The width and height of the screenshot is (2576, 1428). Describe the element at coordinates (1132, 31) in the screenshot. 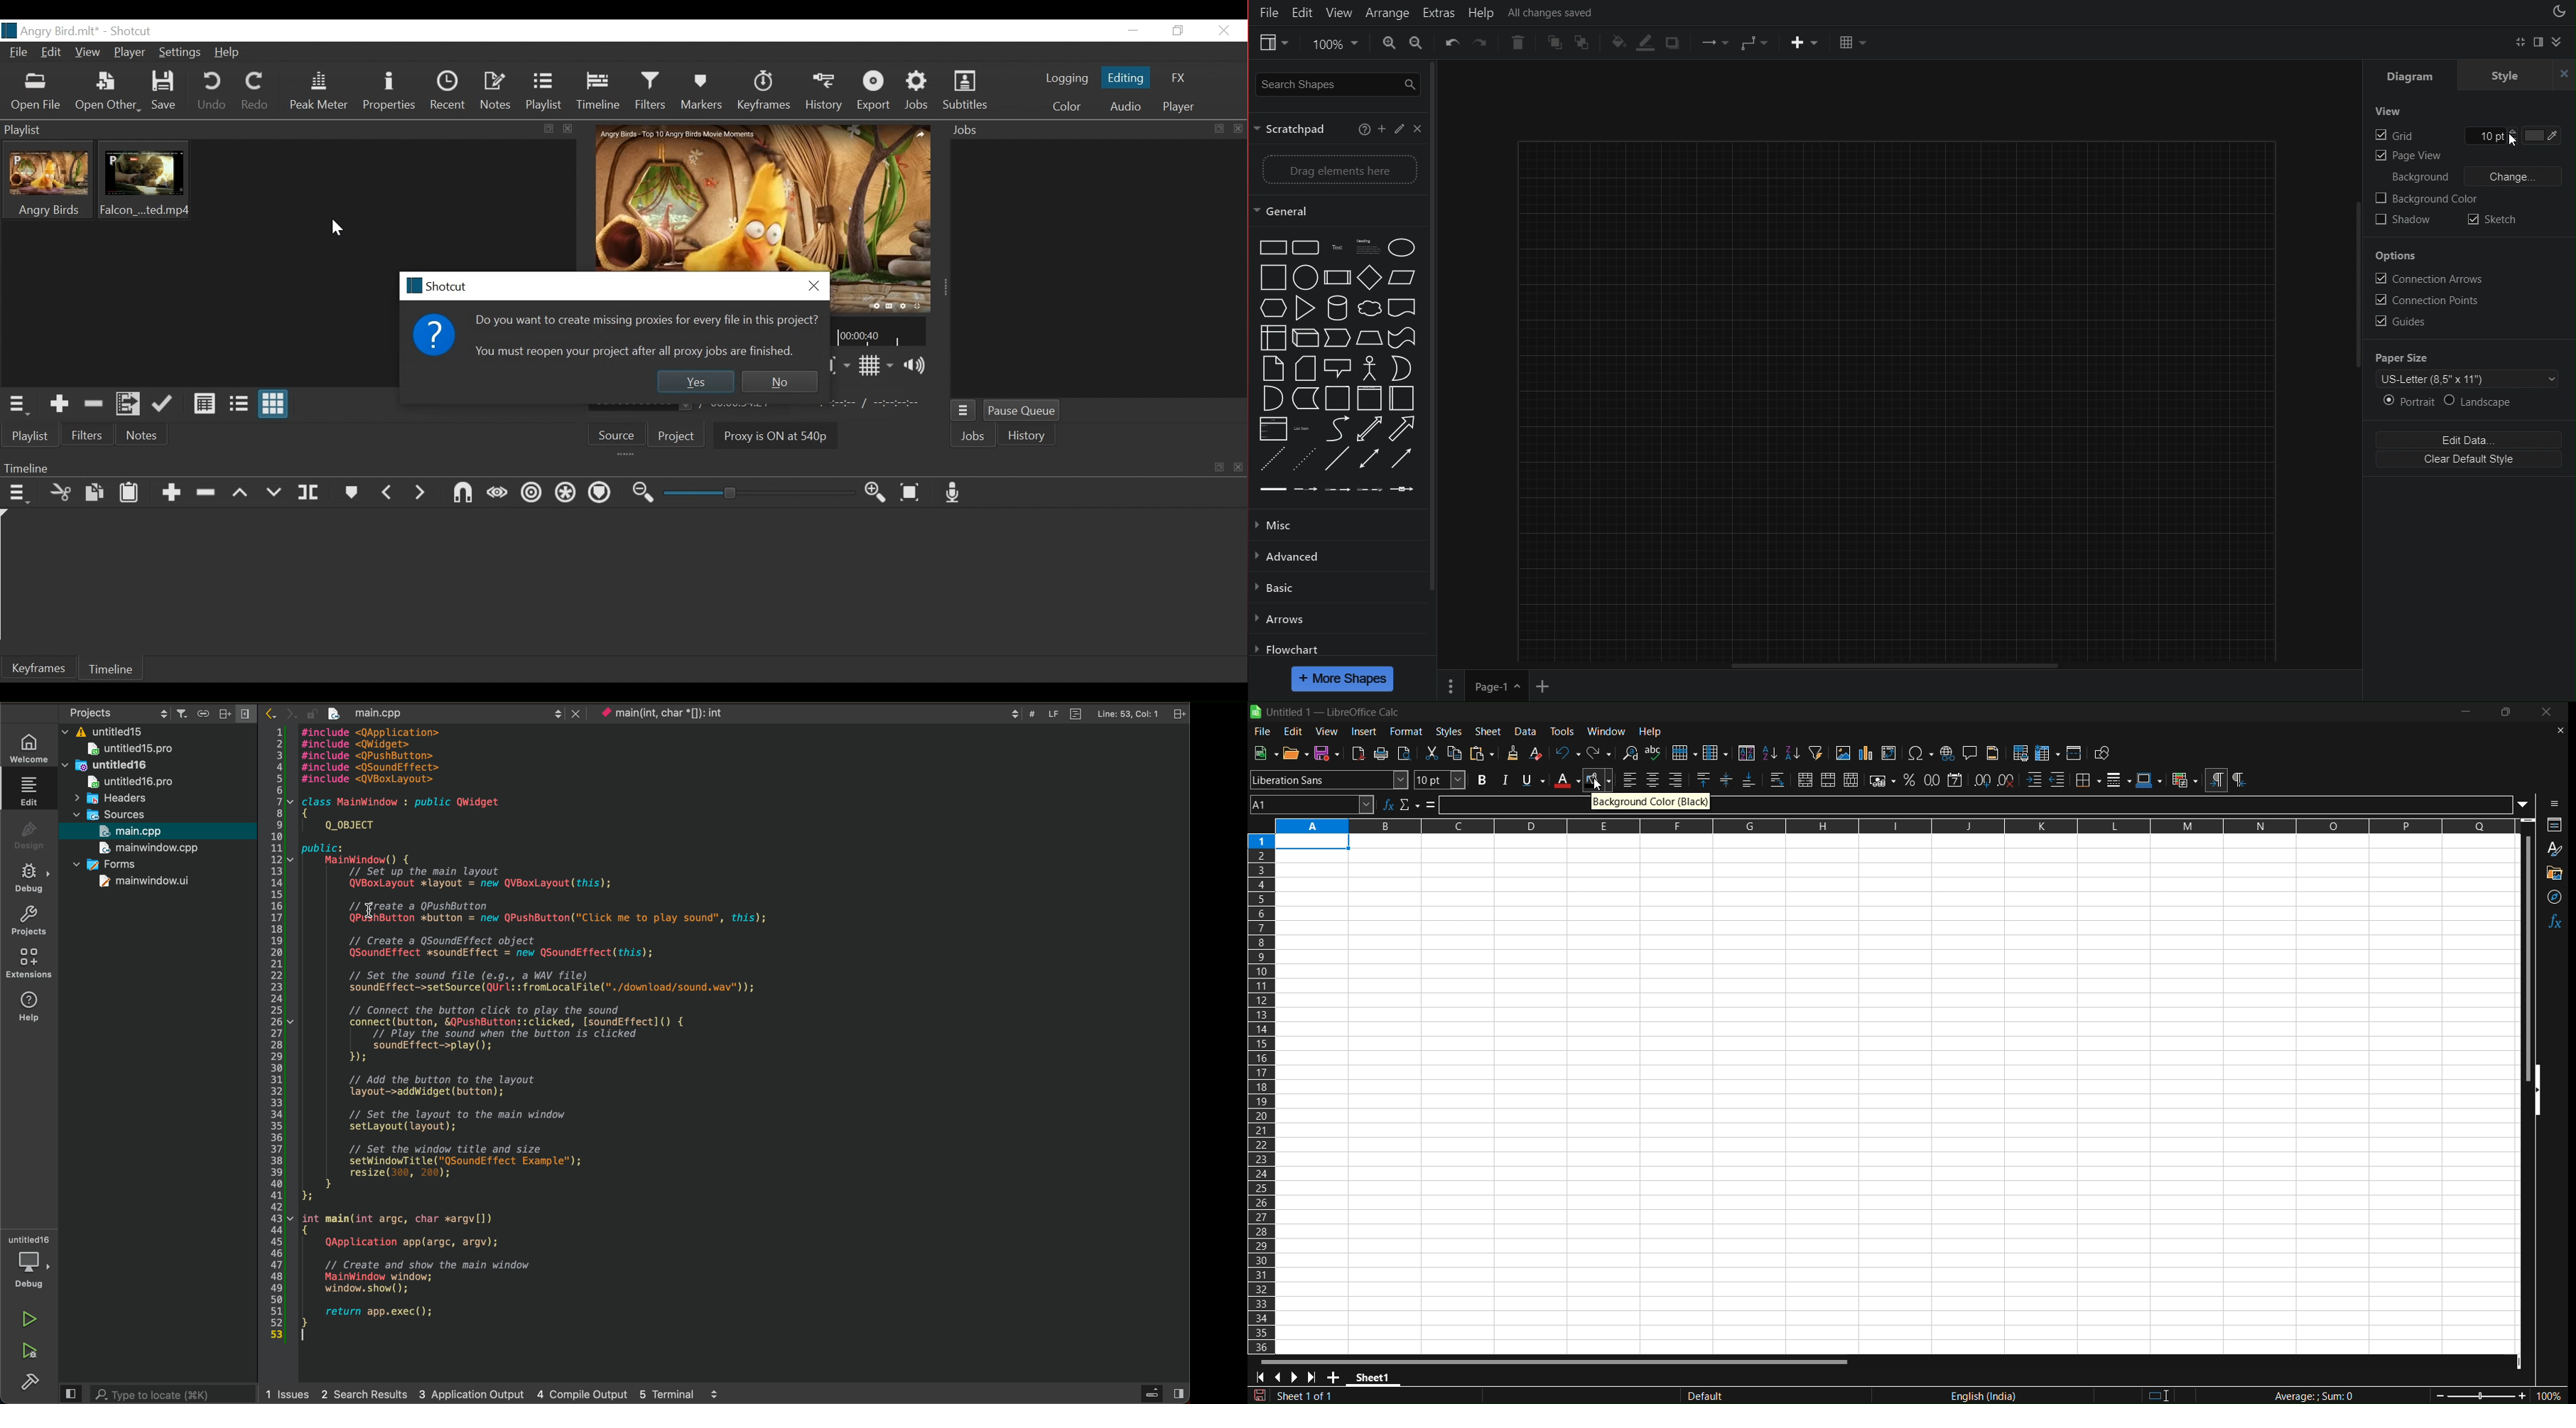

I see `minimize` at that location.